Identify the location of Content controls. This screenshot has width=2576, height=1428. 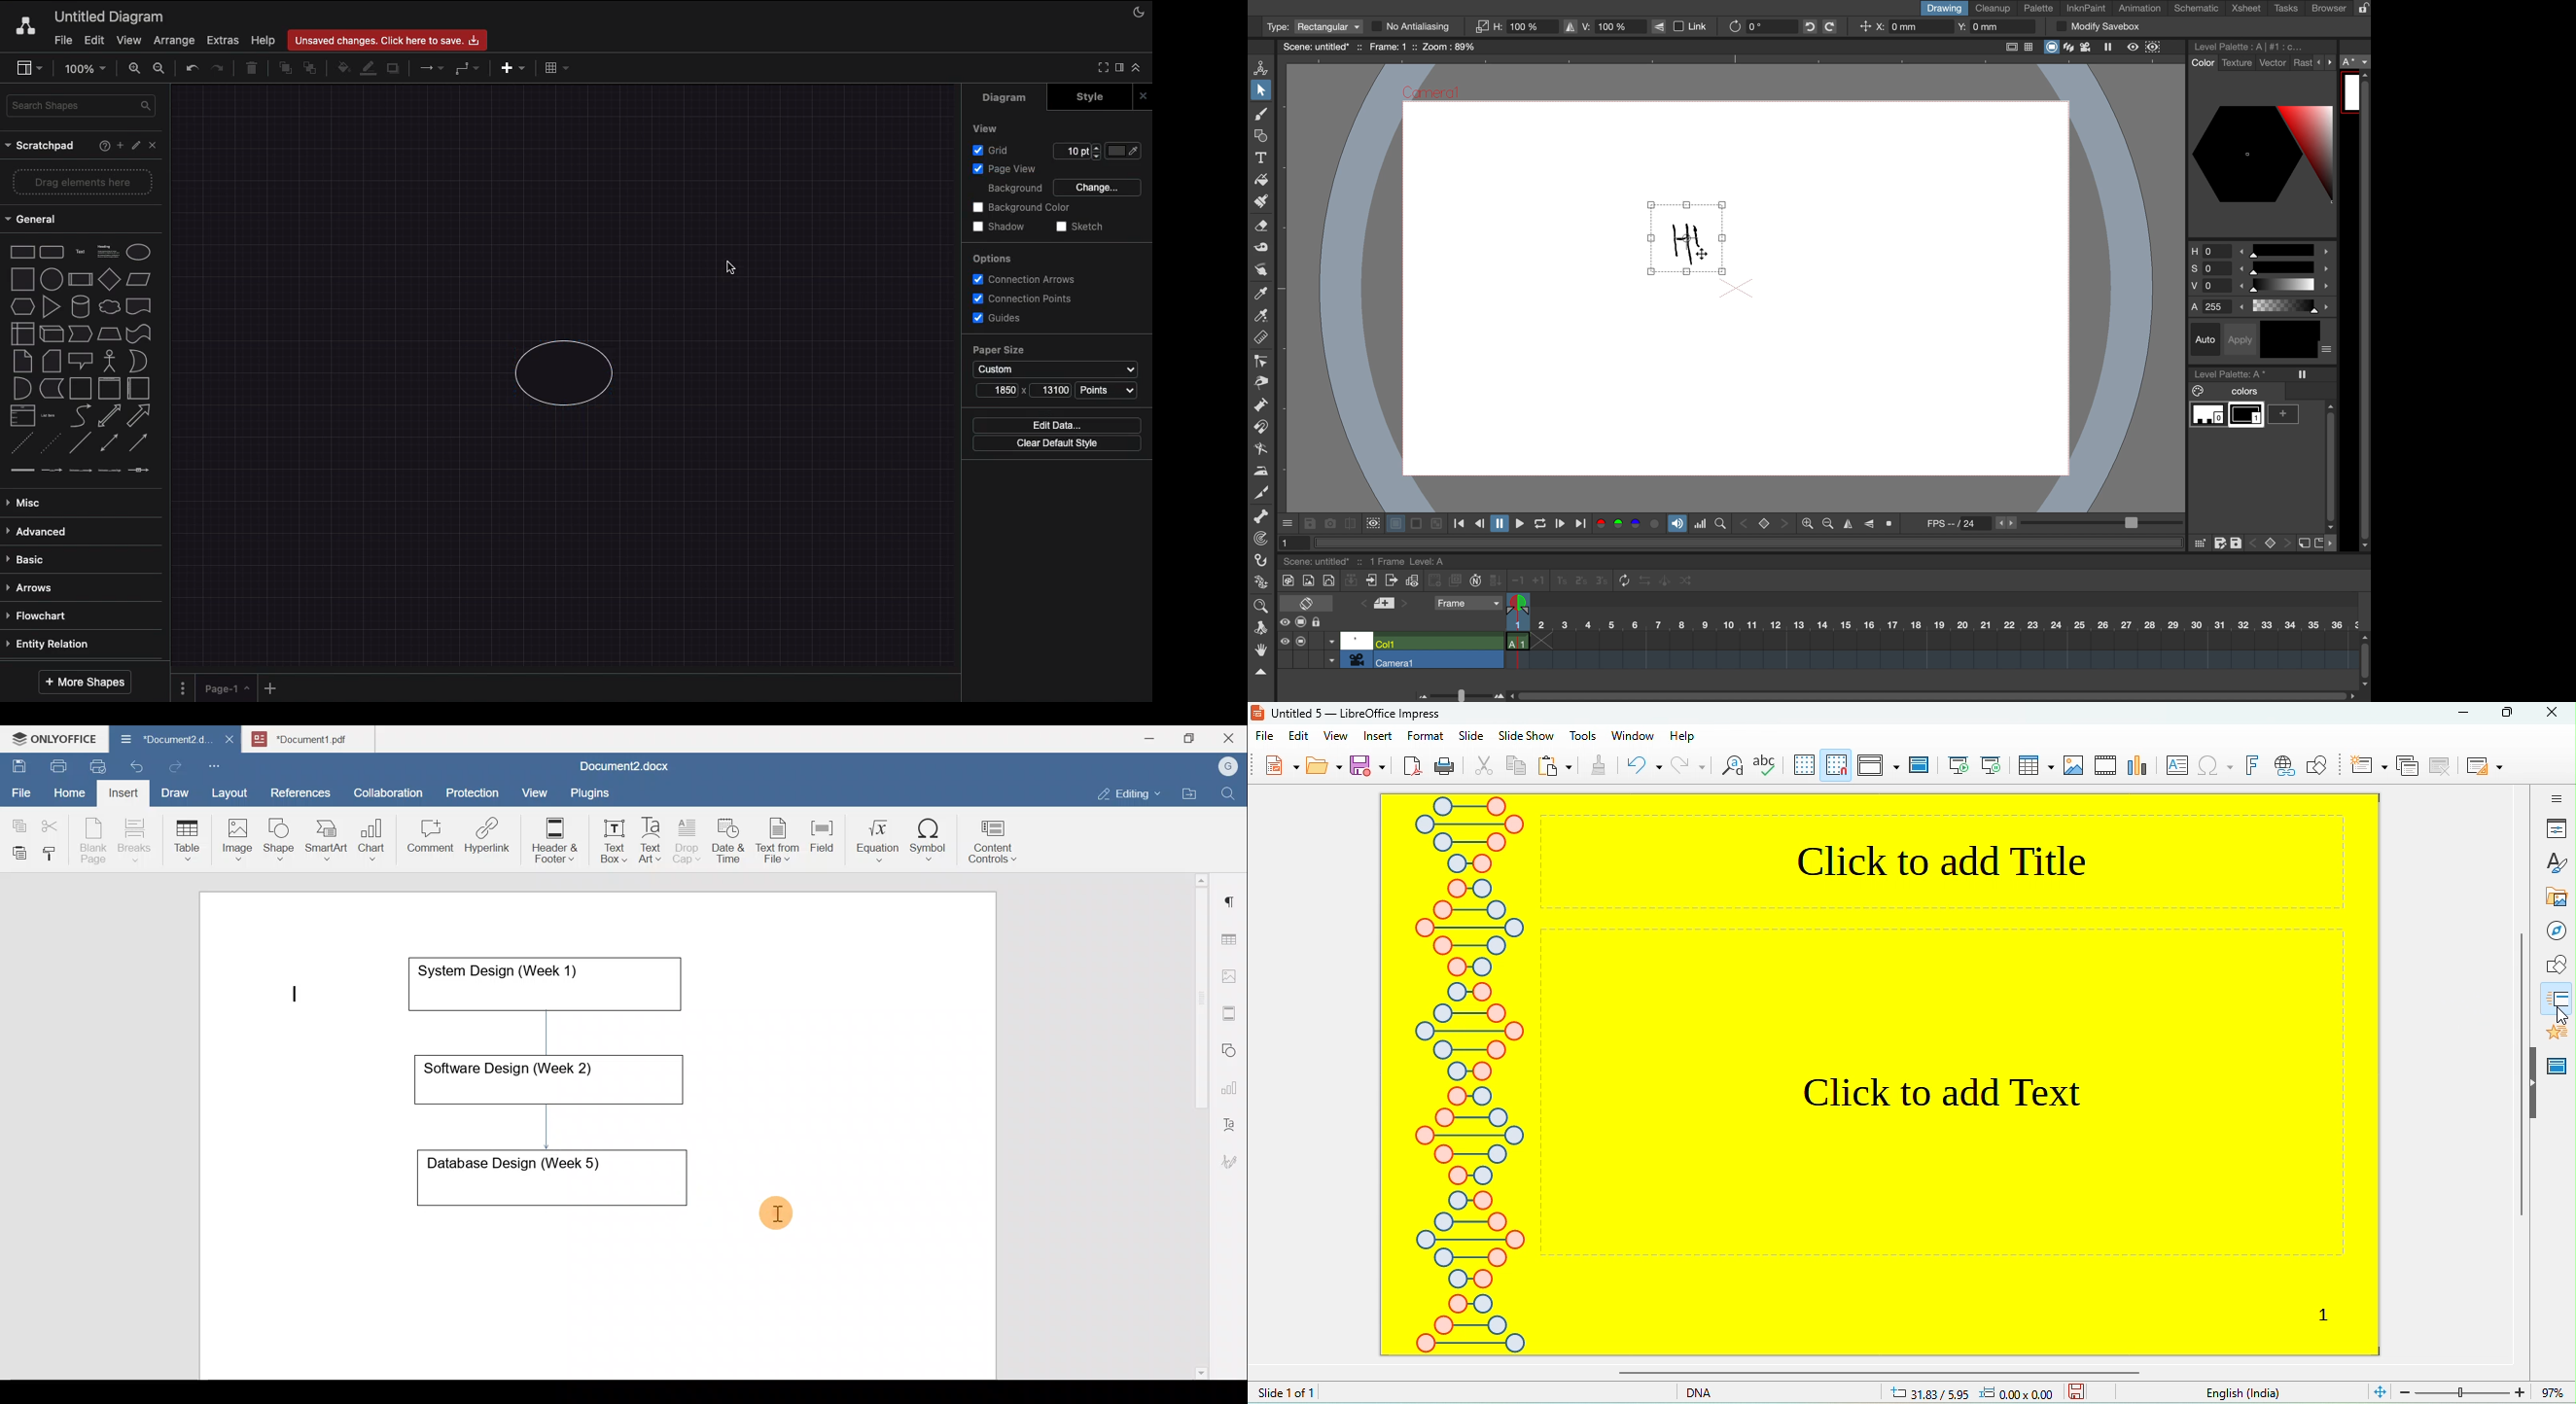
(995, 846).